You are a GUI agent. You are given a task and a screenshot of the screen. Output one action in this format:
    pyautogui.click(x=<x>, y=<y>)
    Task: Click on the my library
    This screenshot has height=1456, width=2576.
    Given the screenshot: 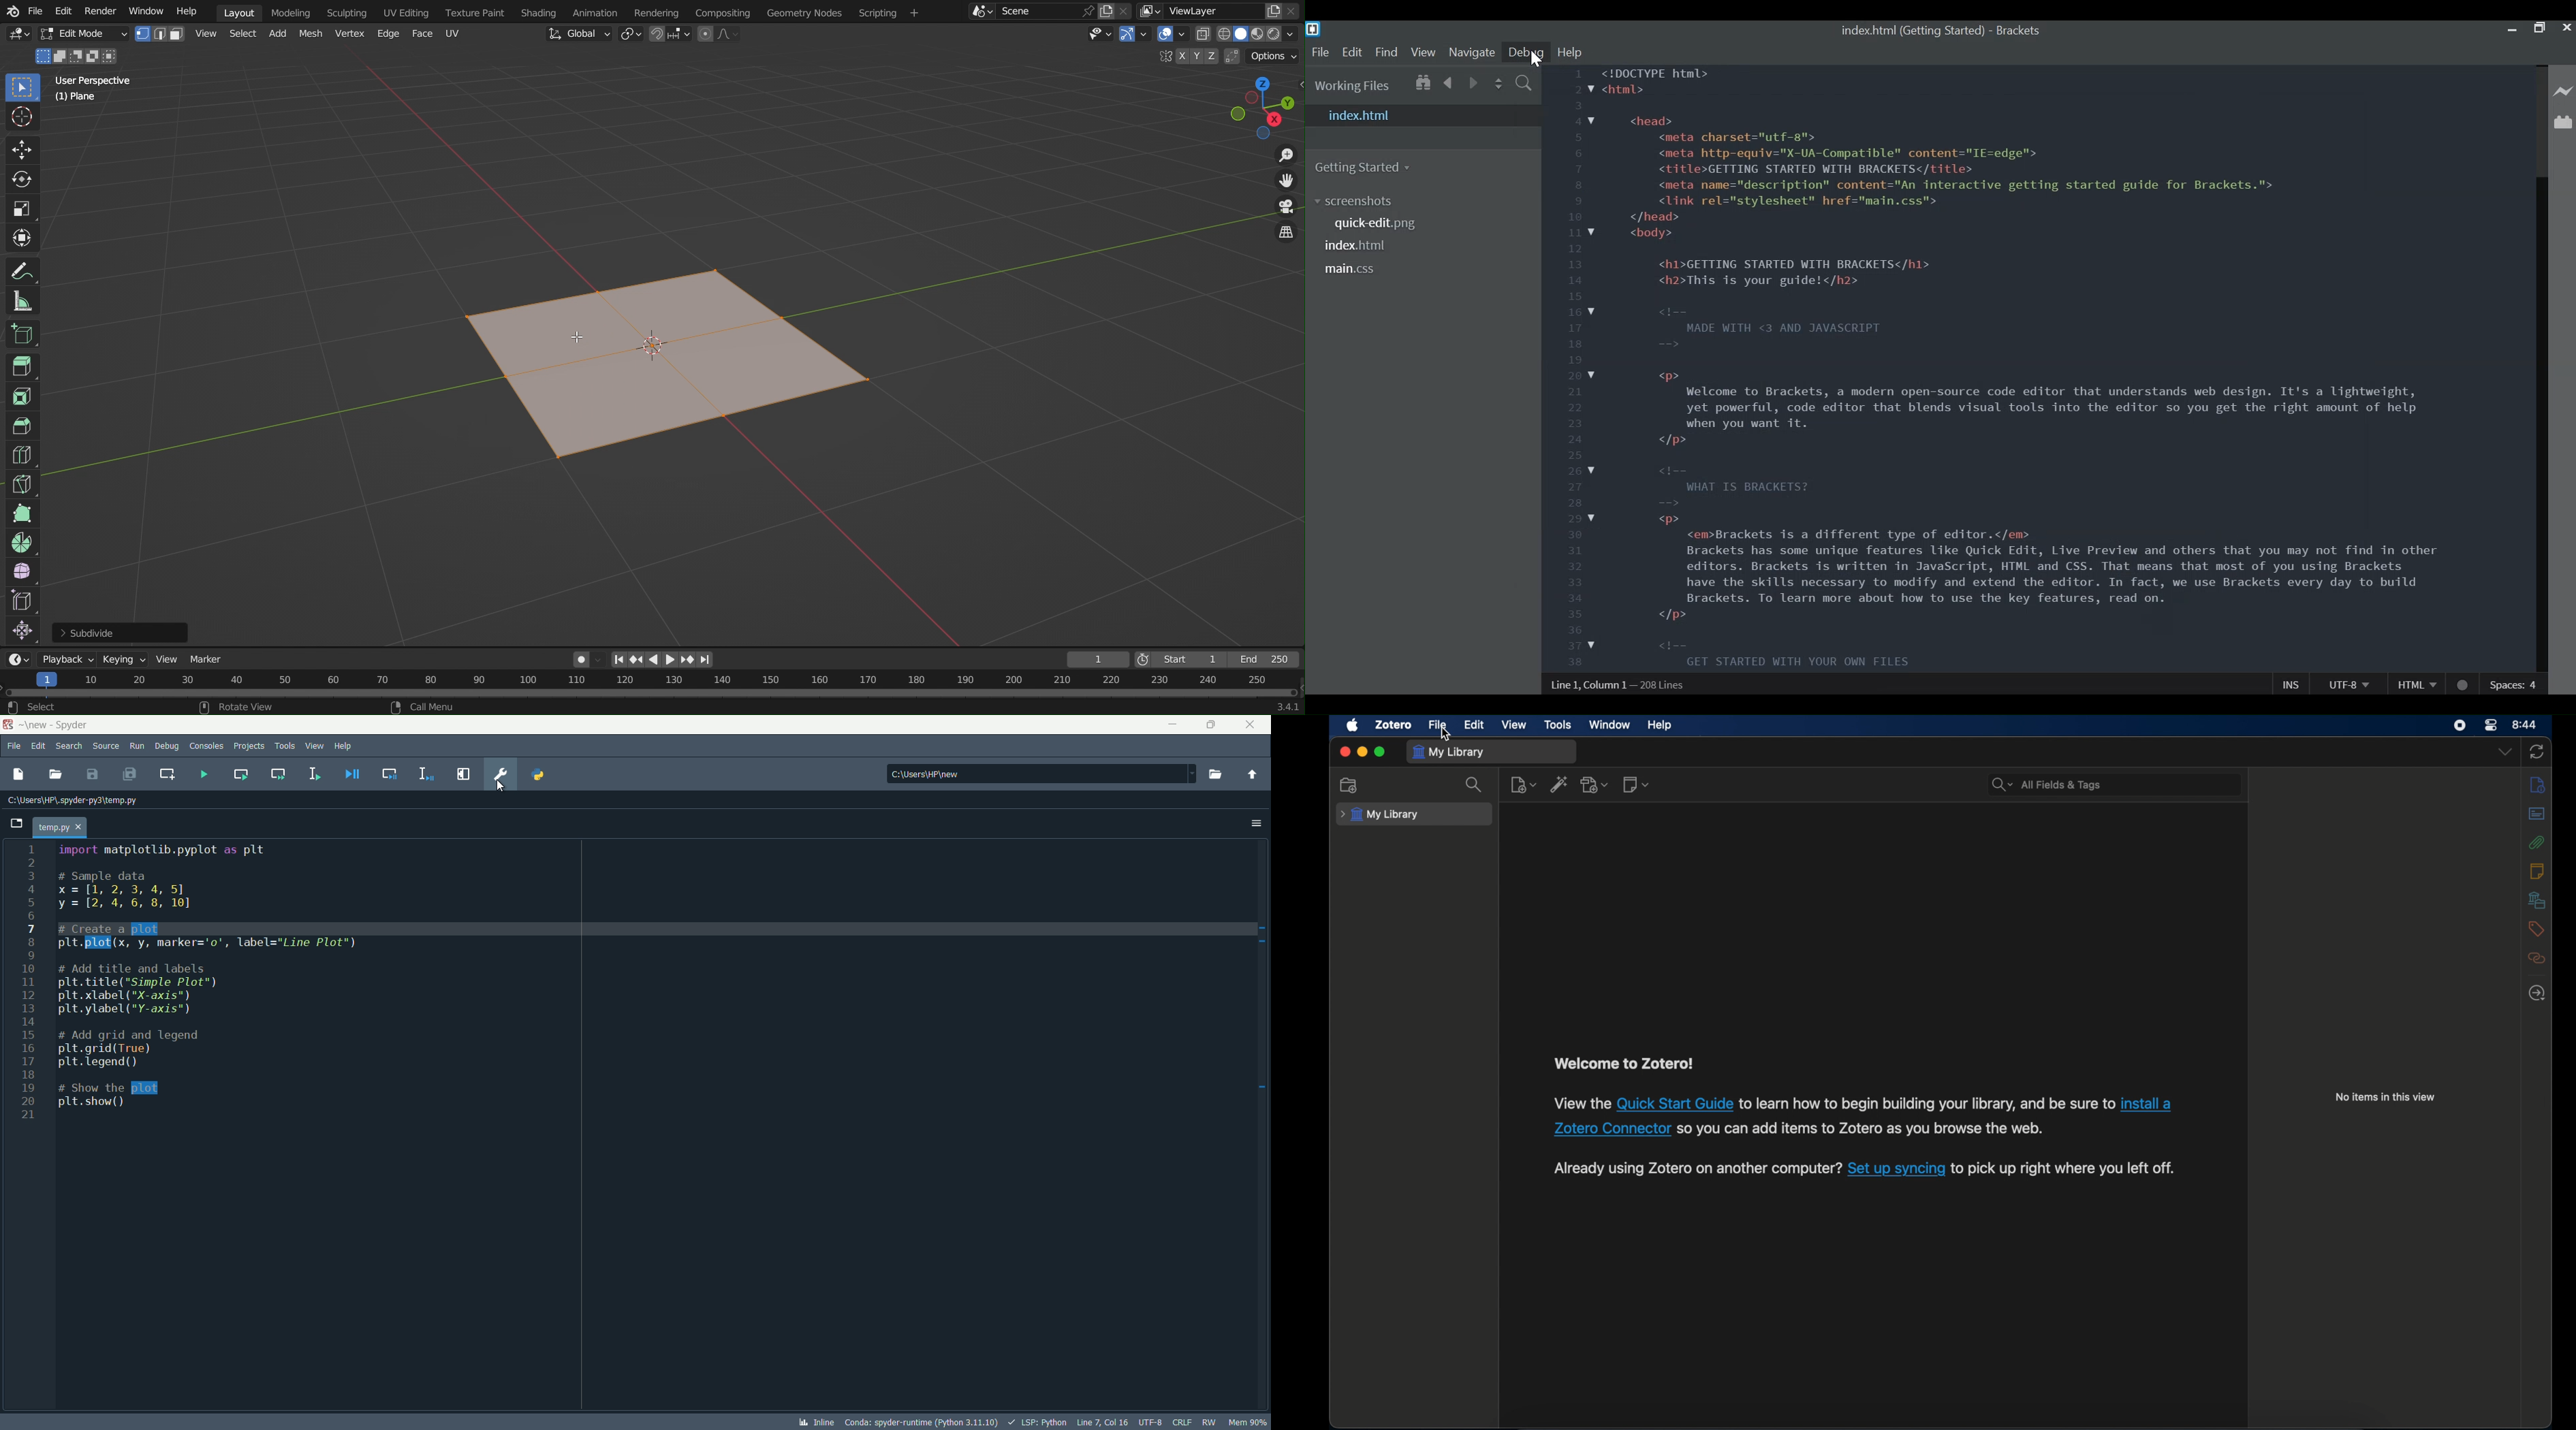 What is the action you would take?
    pyautogui.click(x=1380, y=815)
    